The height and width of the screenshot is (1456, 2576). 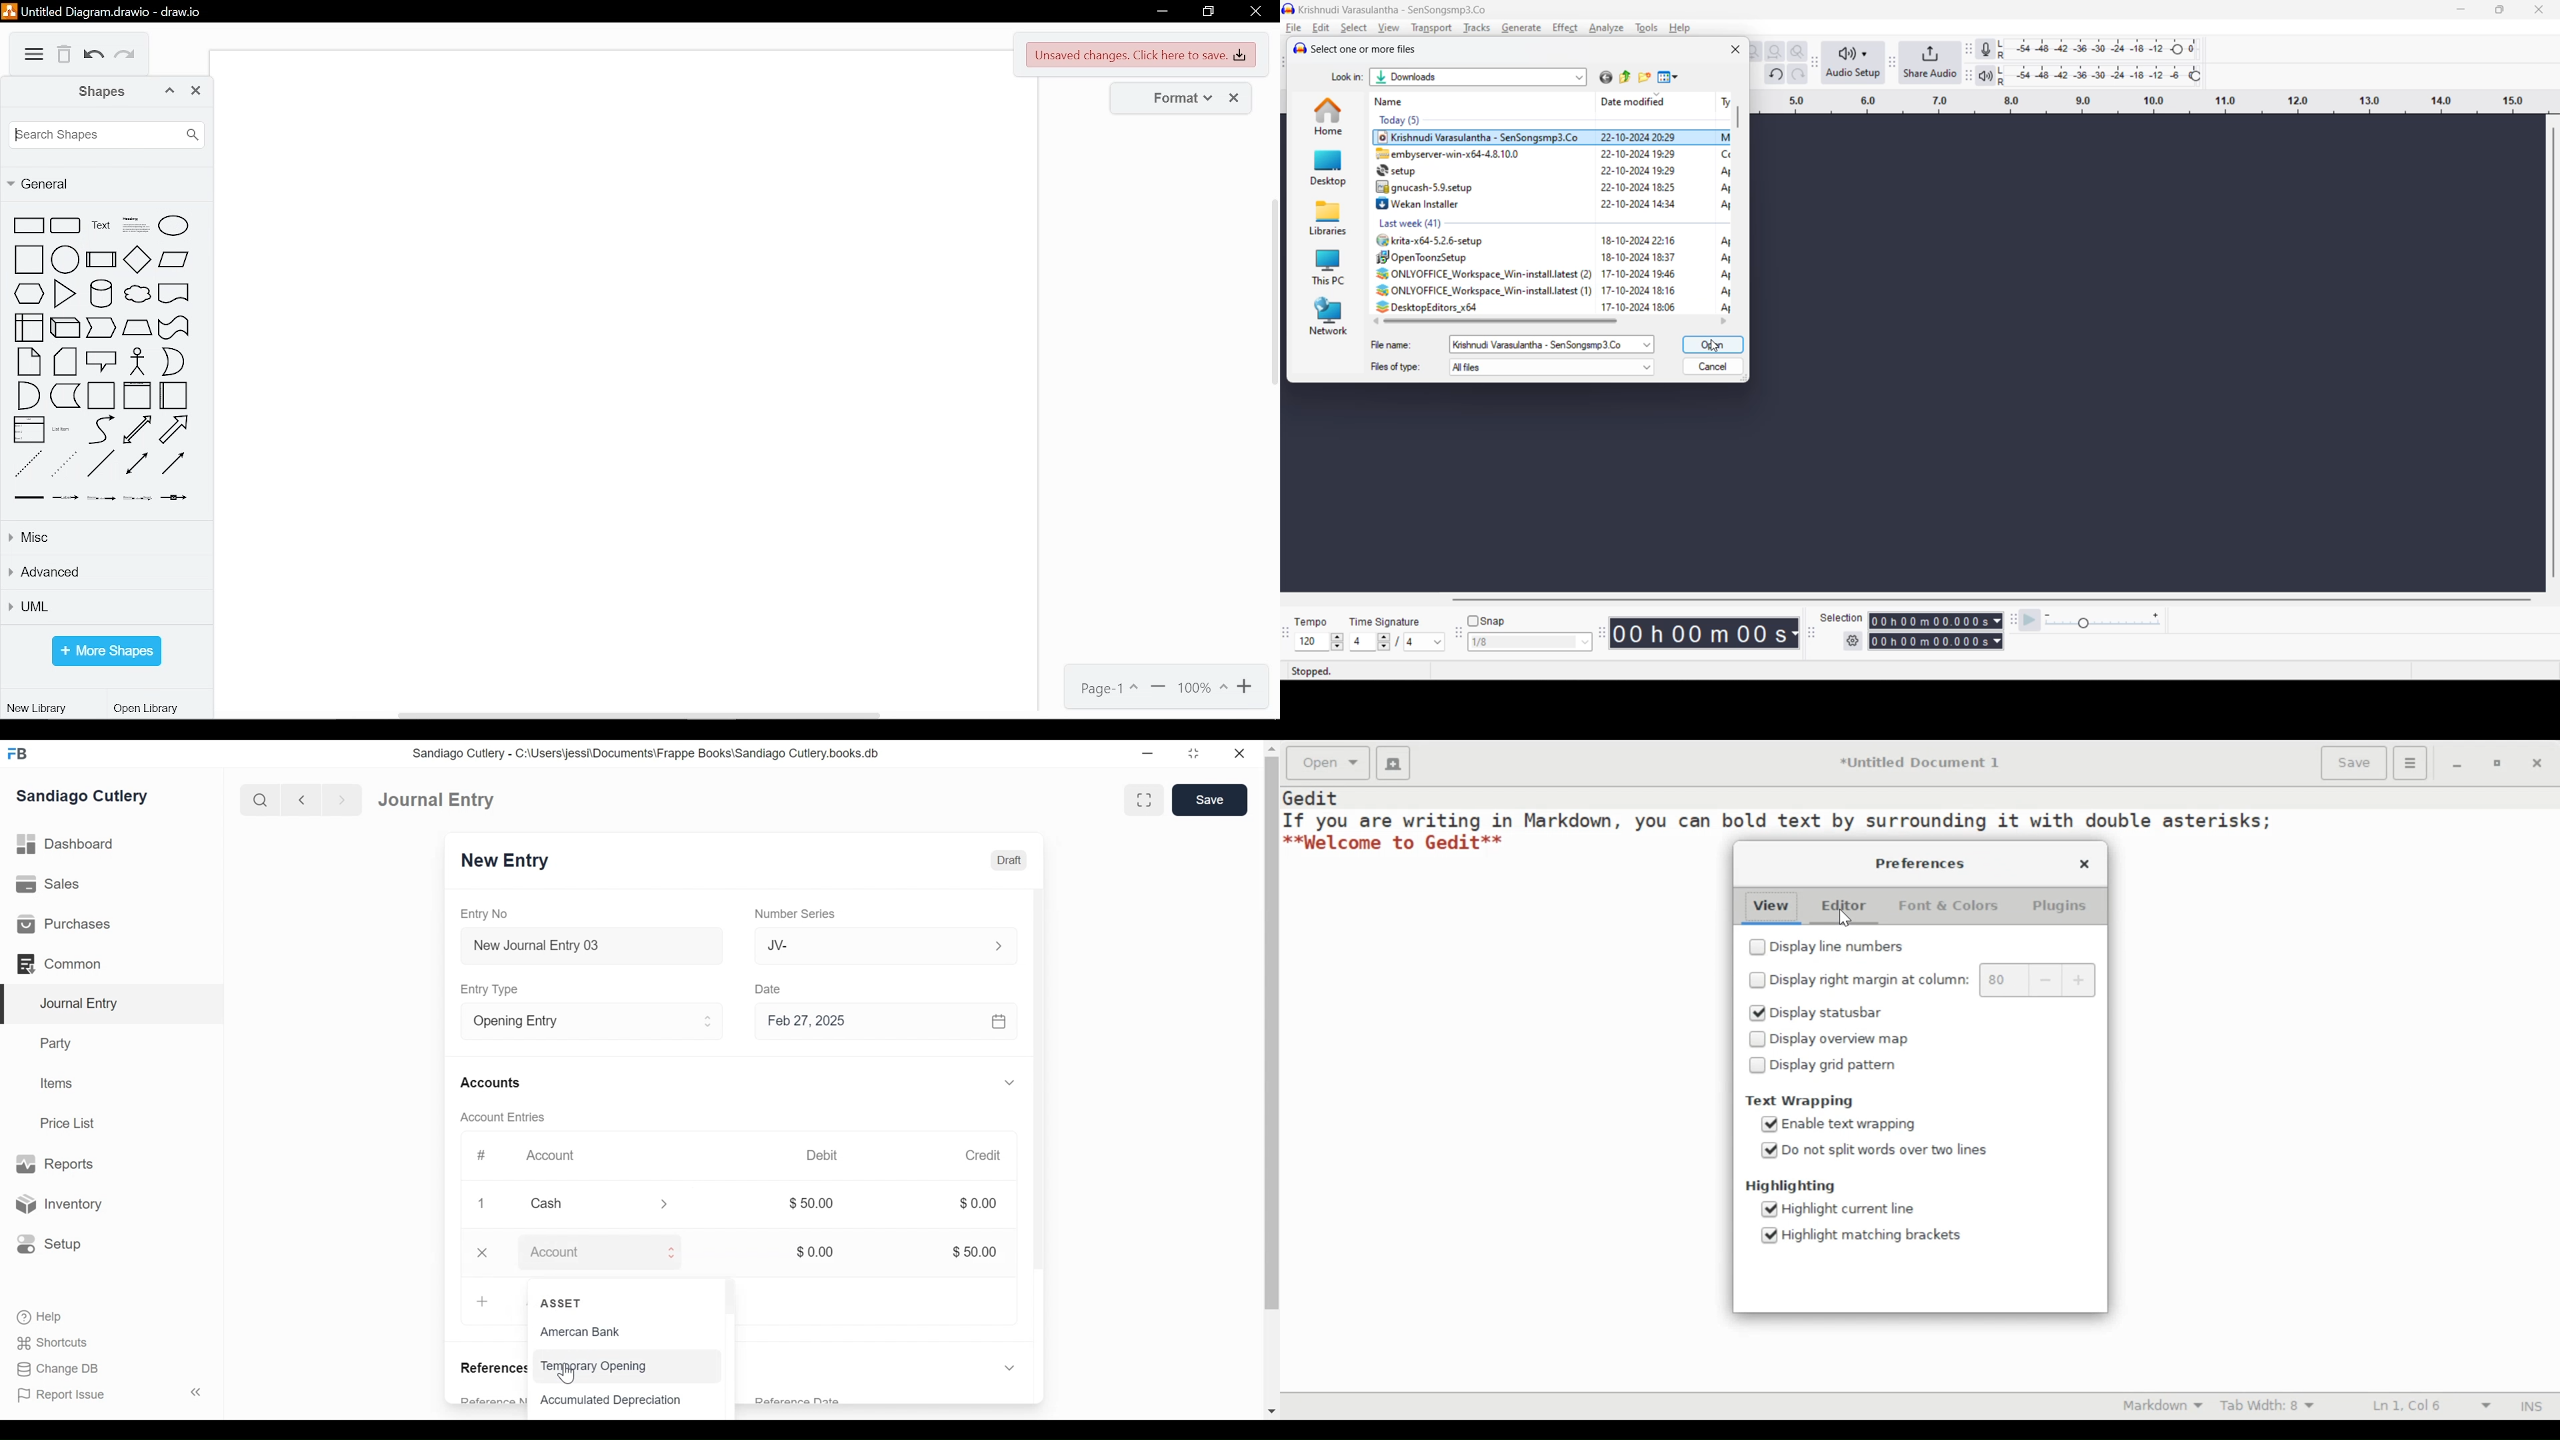 What do you see at coordinates (593, 1366) in the screenshot?
I see `Temporary Opening` at bounding box center [593, 1366].